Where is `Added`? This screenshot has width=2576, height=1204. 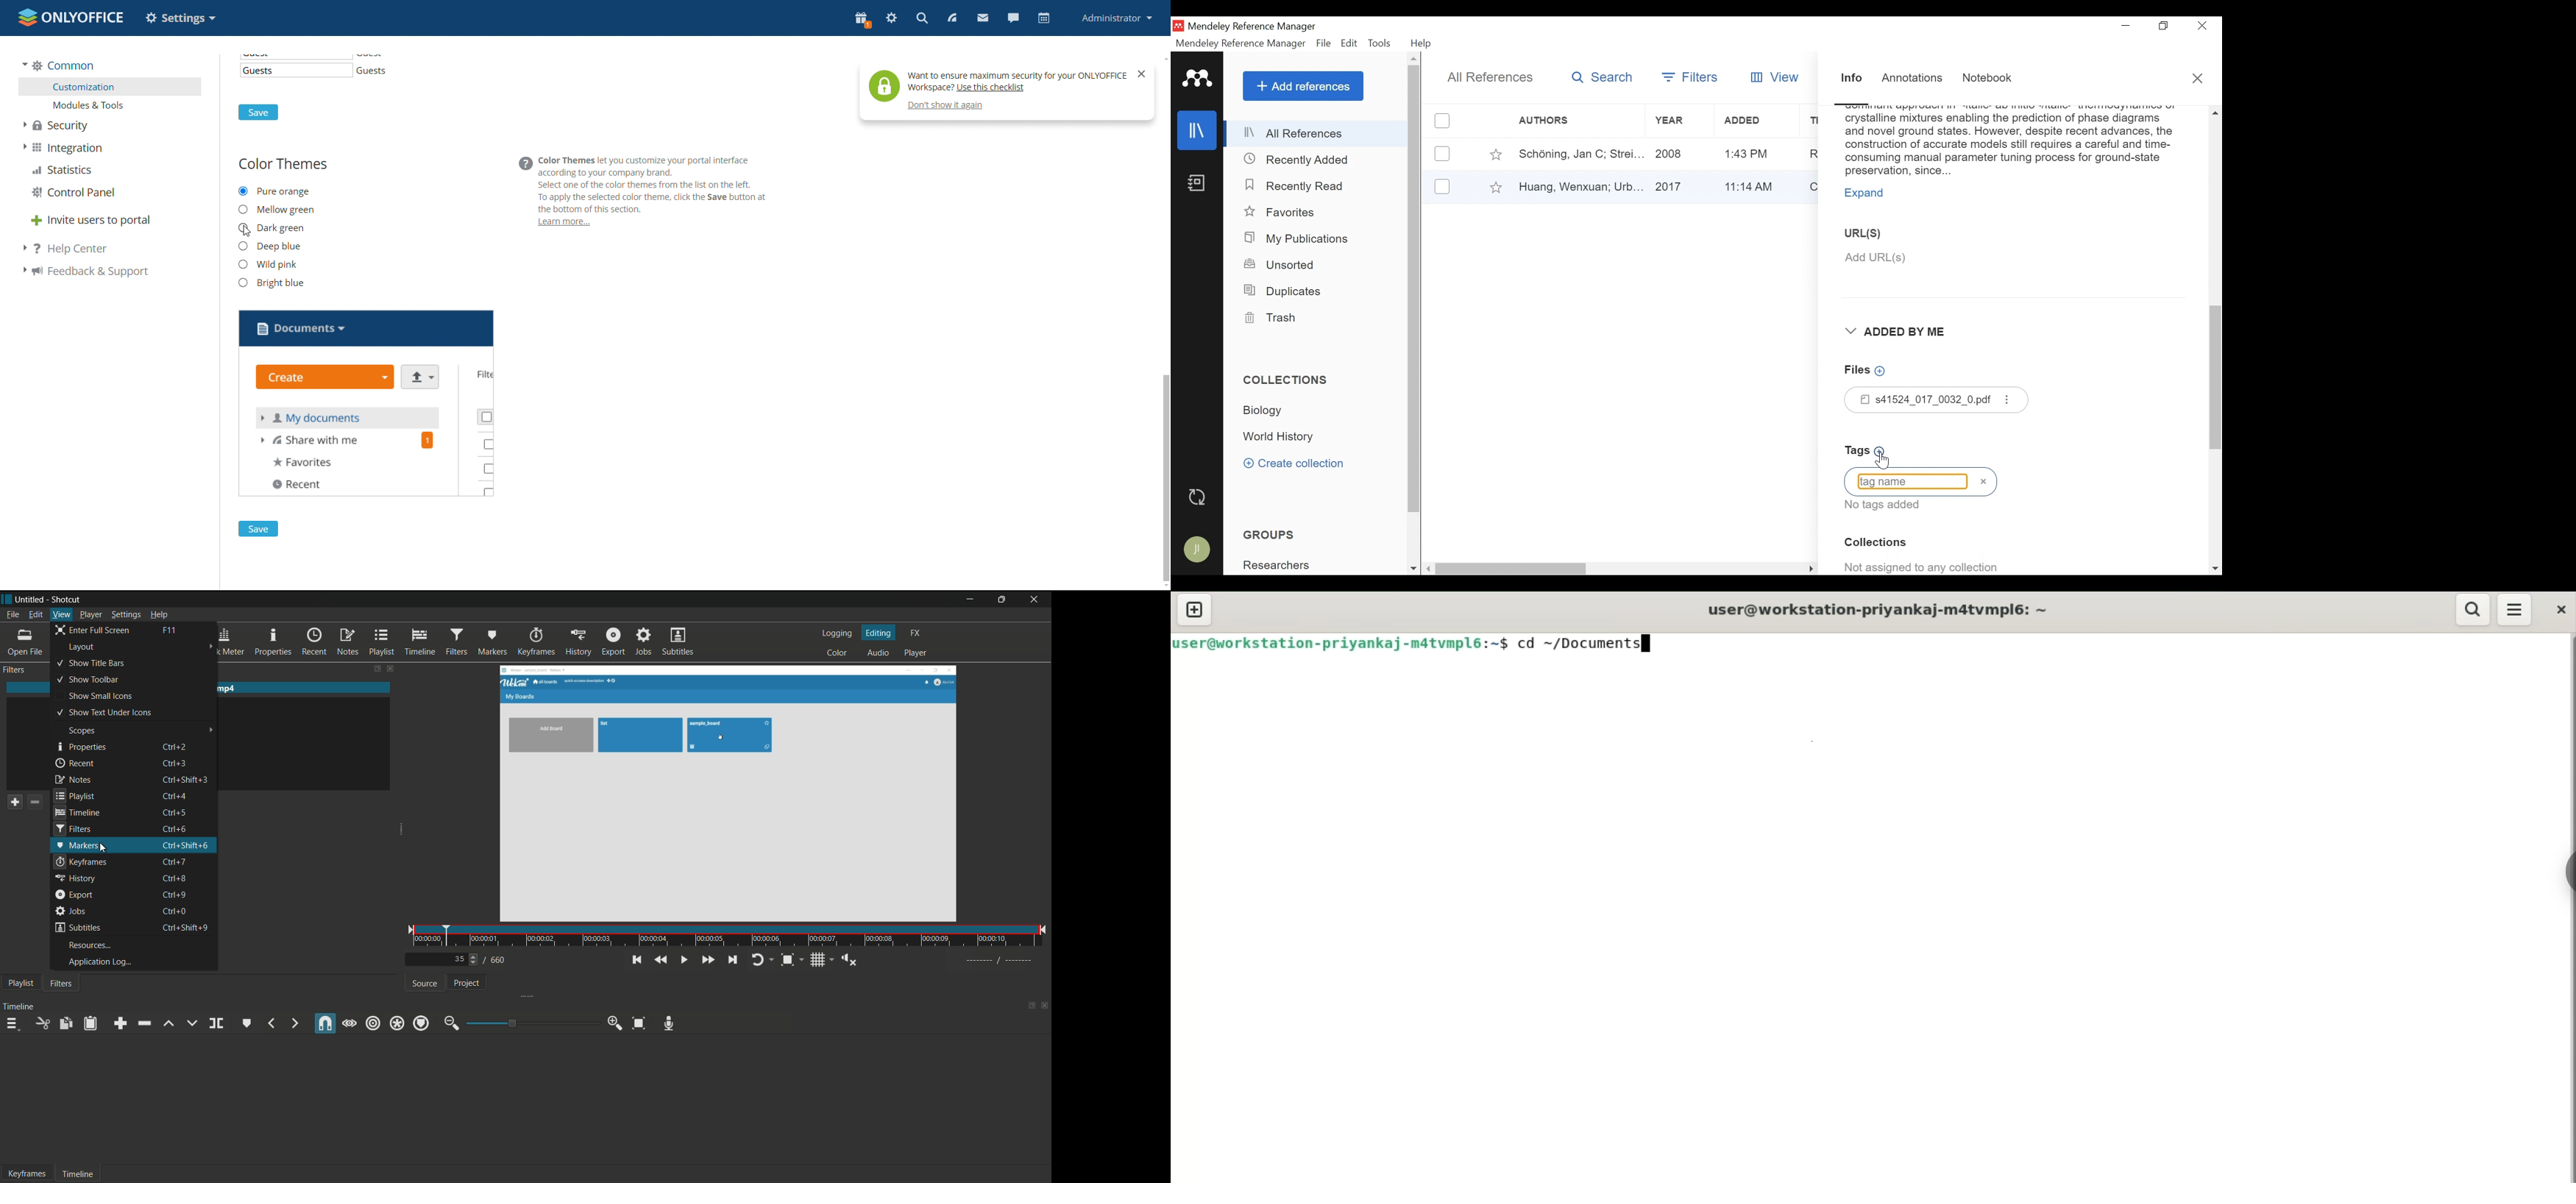
Added is located at coordinates (1754, 121).